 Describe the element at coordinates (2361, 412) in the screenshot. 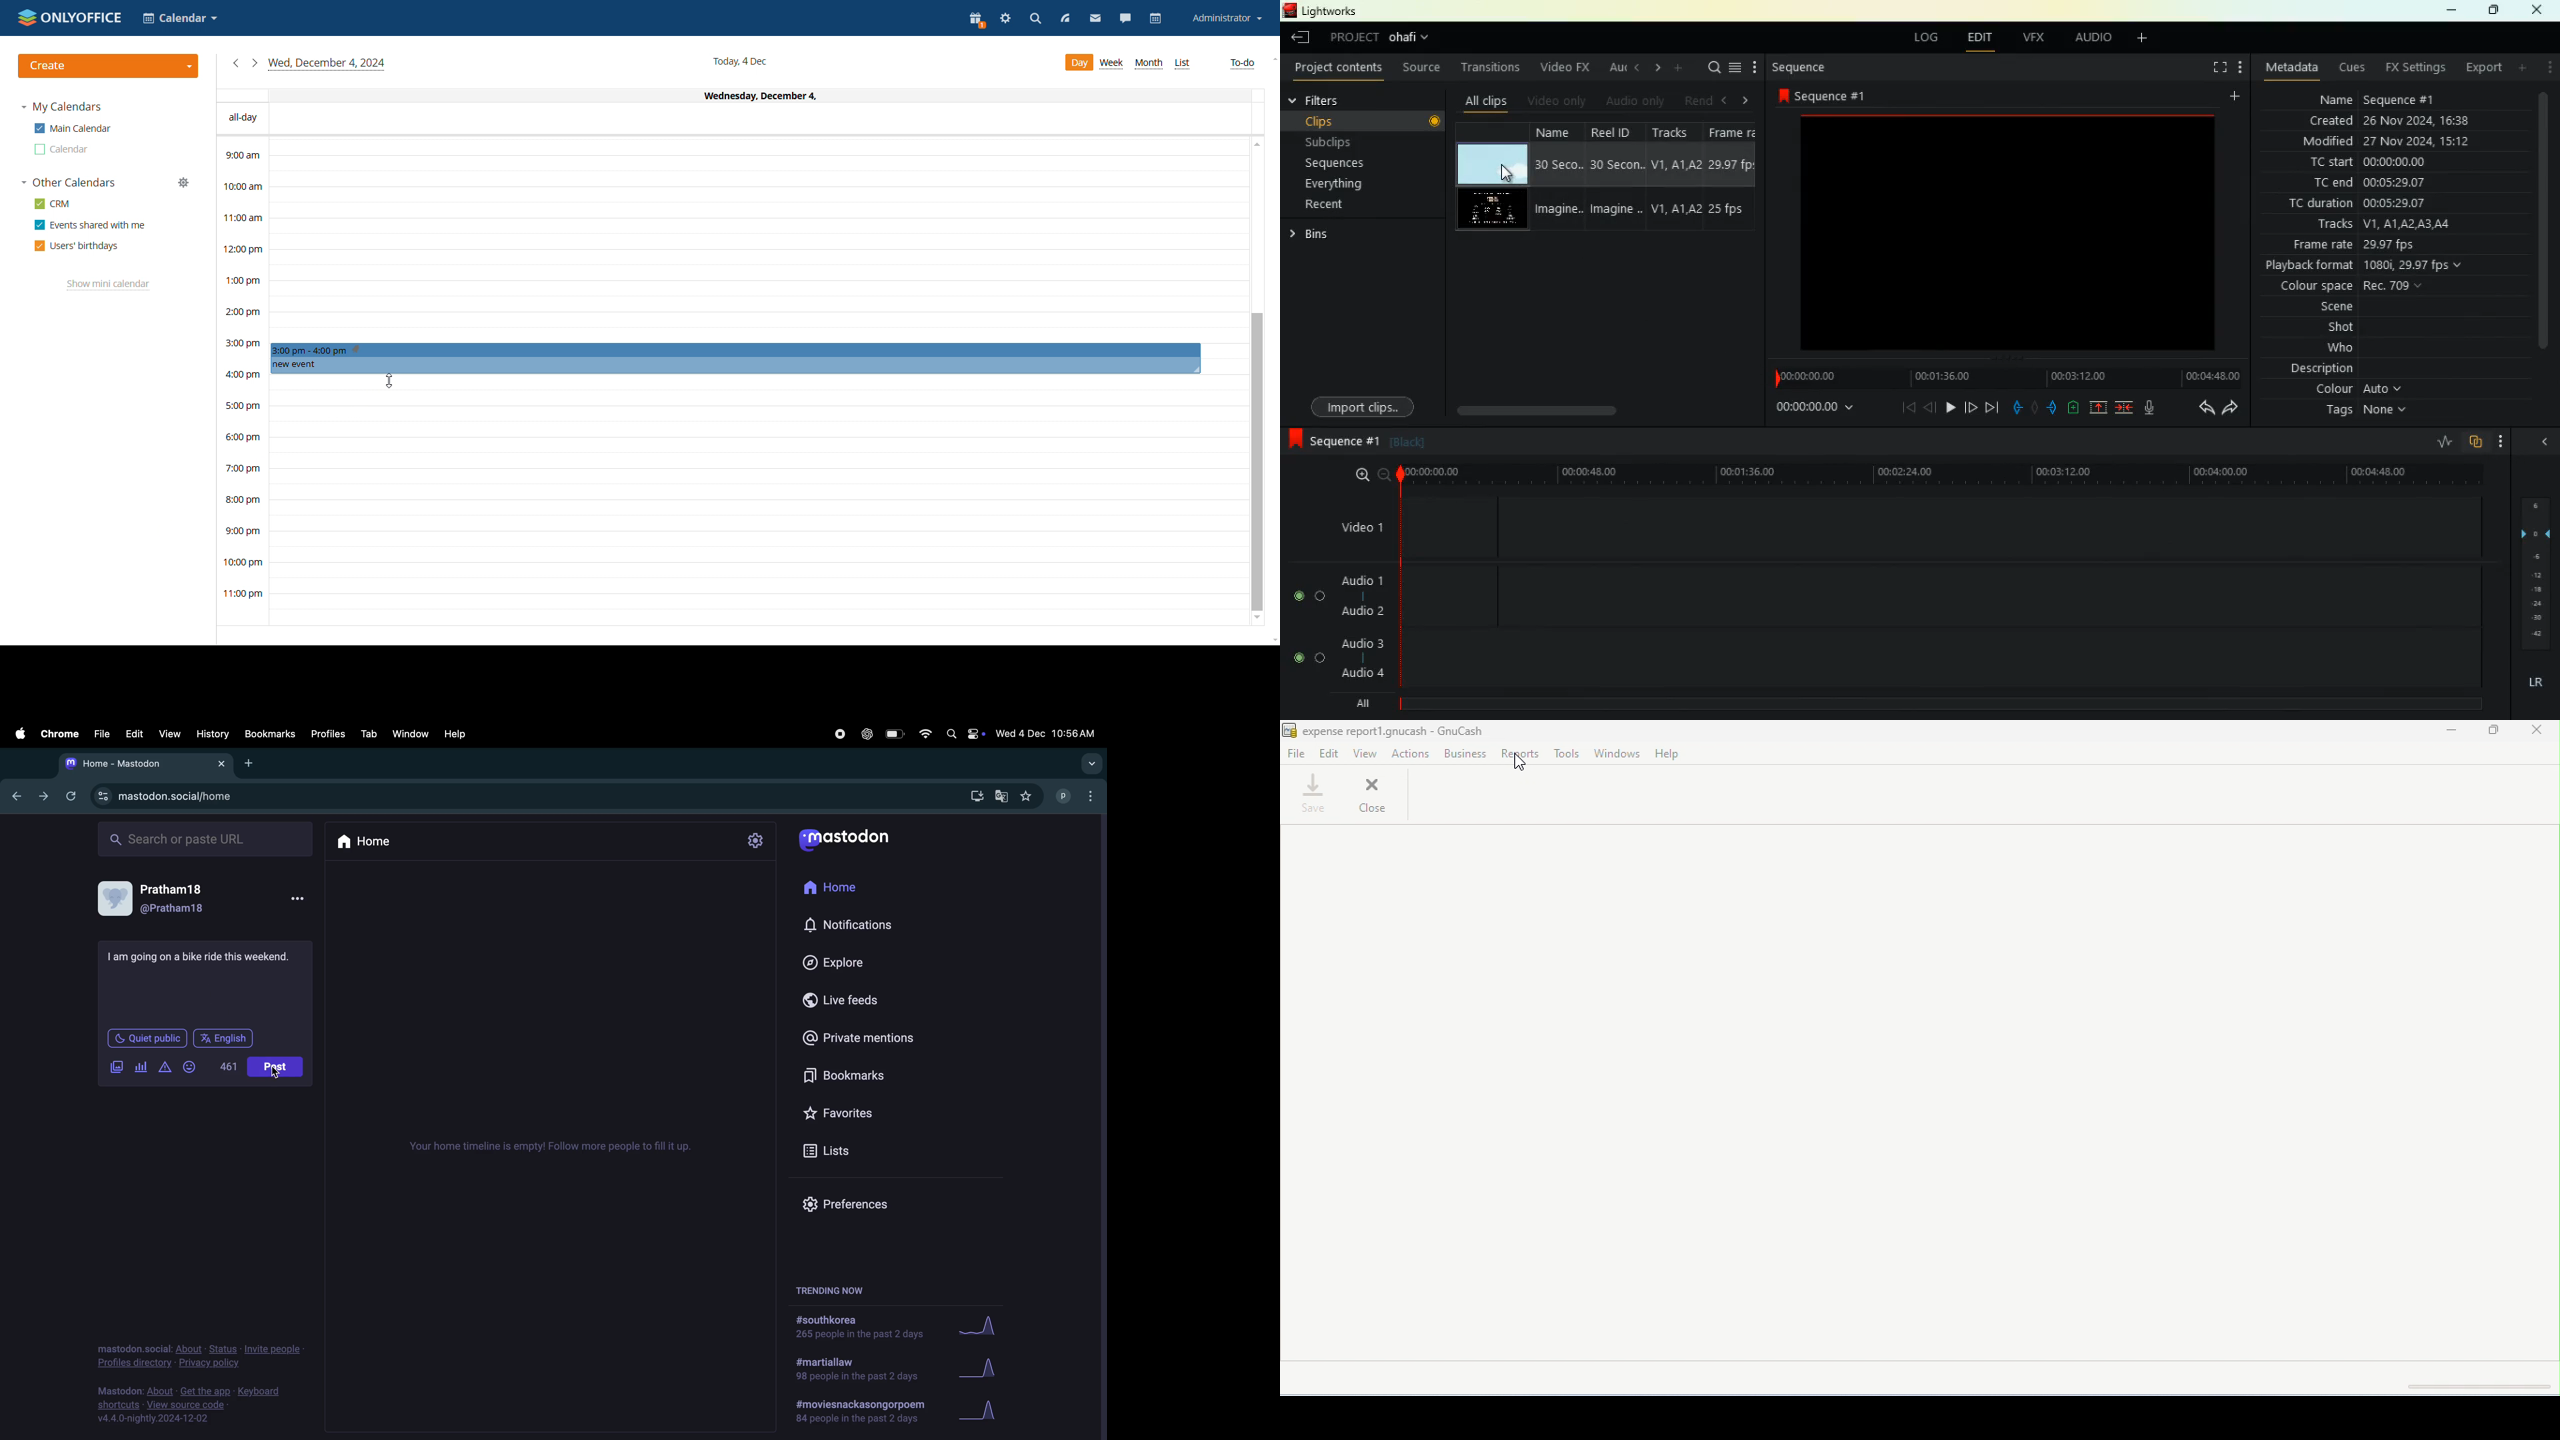

I see `tags` at that location.